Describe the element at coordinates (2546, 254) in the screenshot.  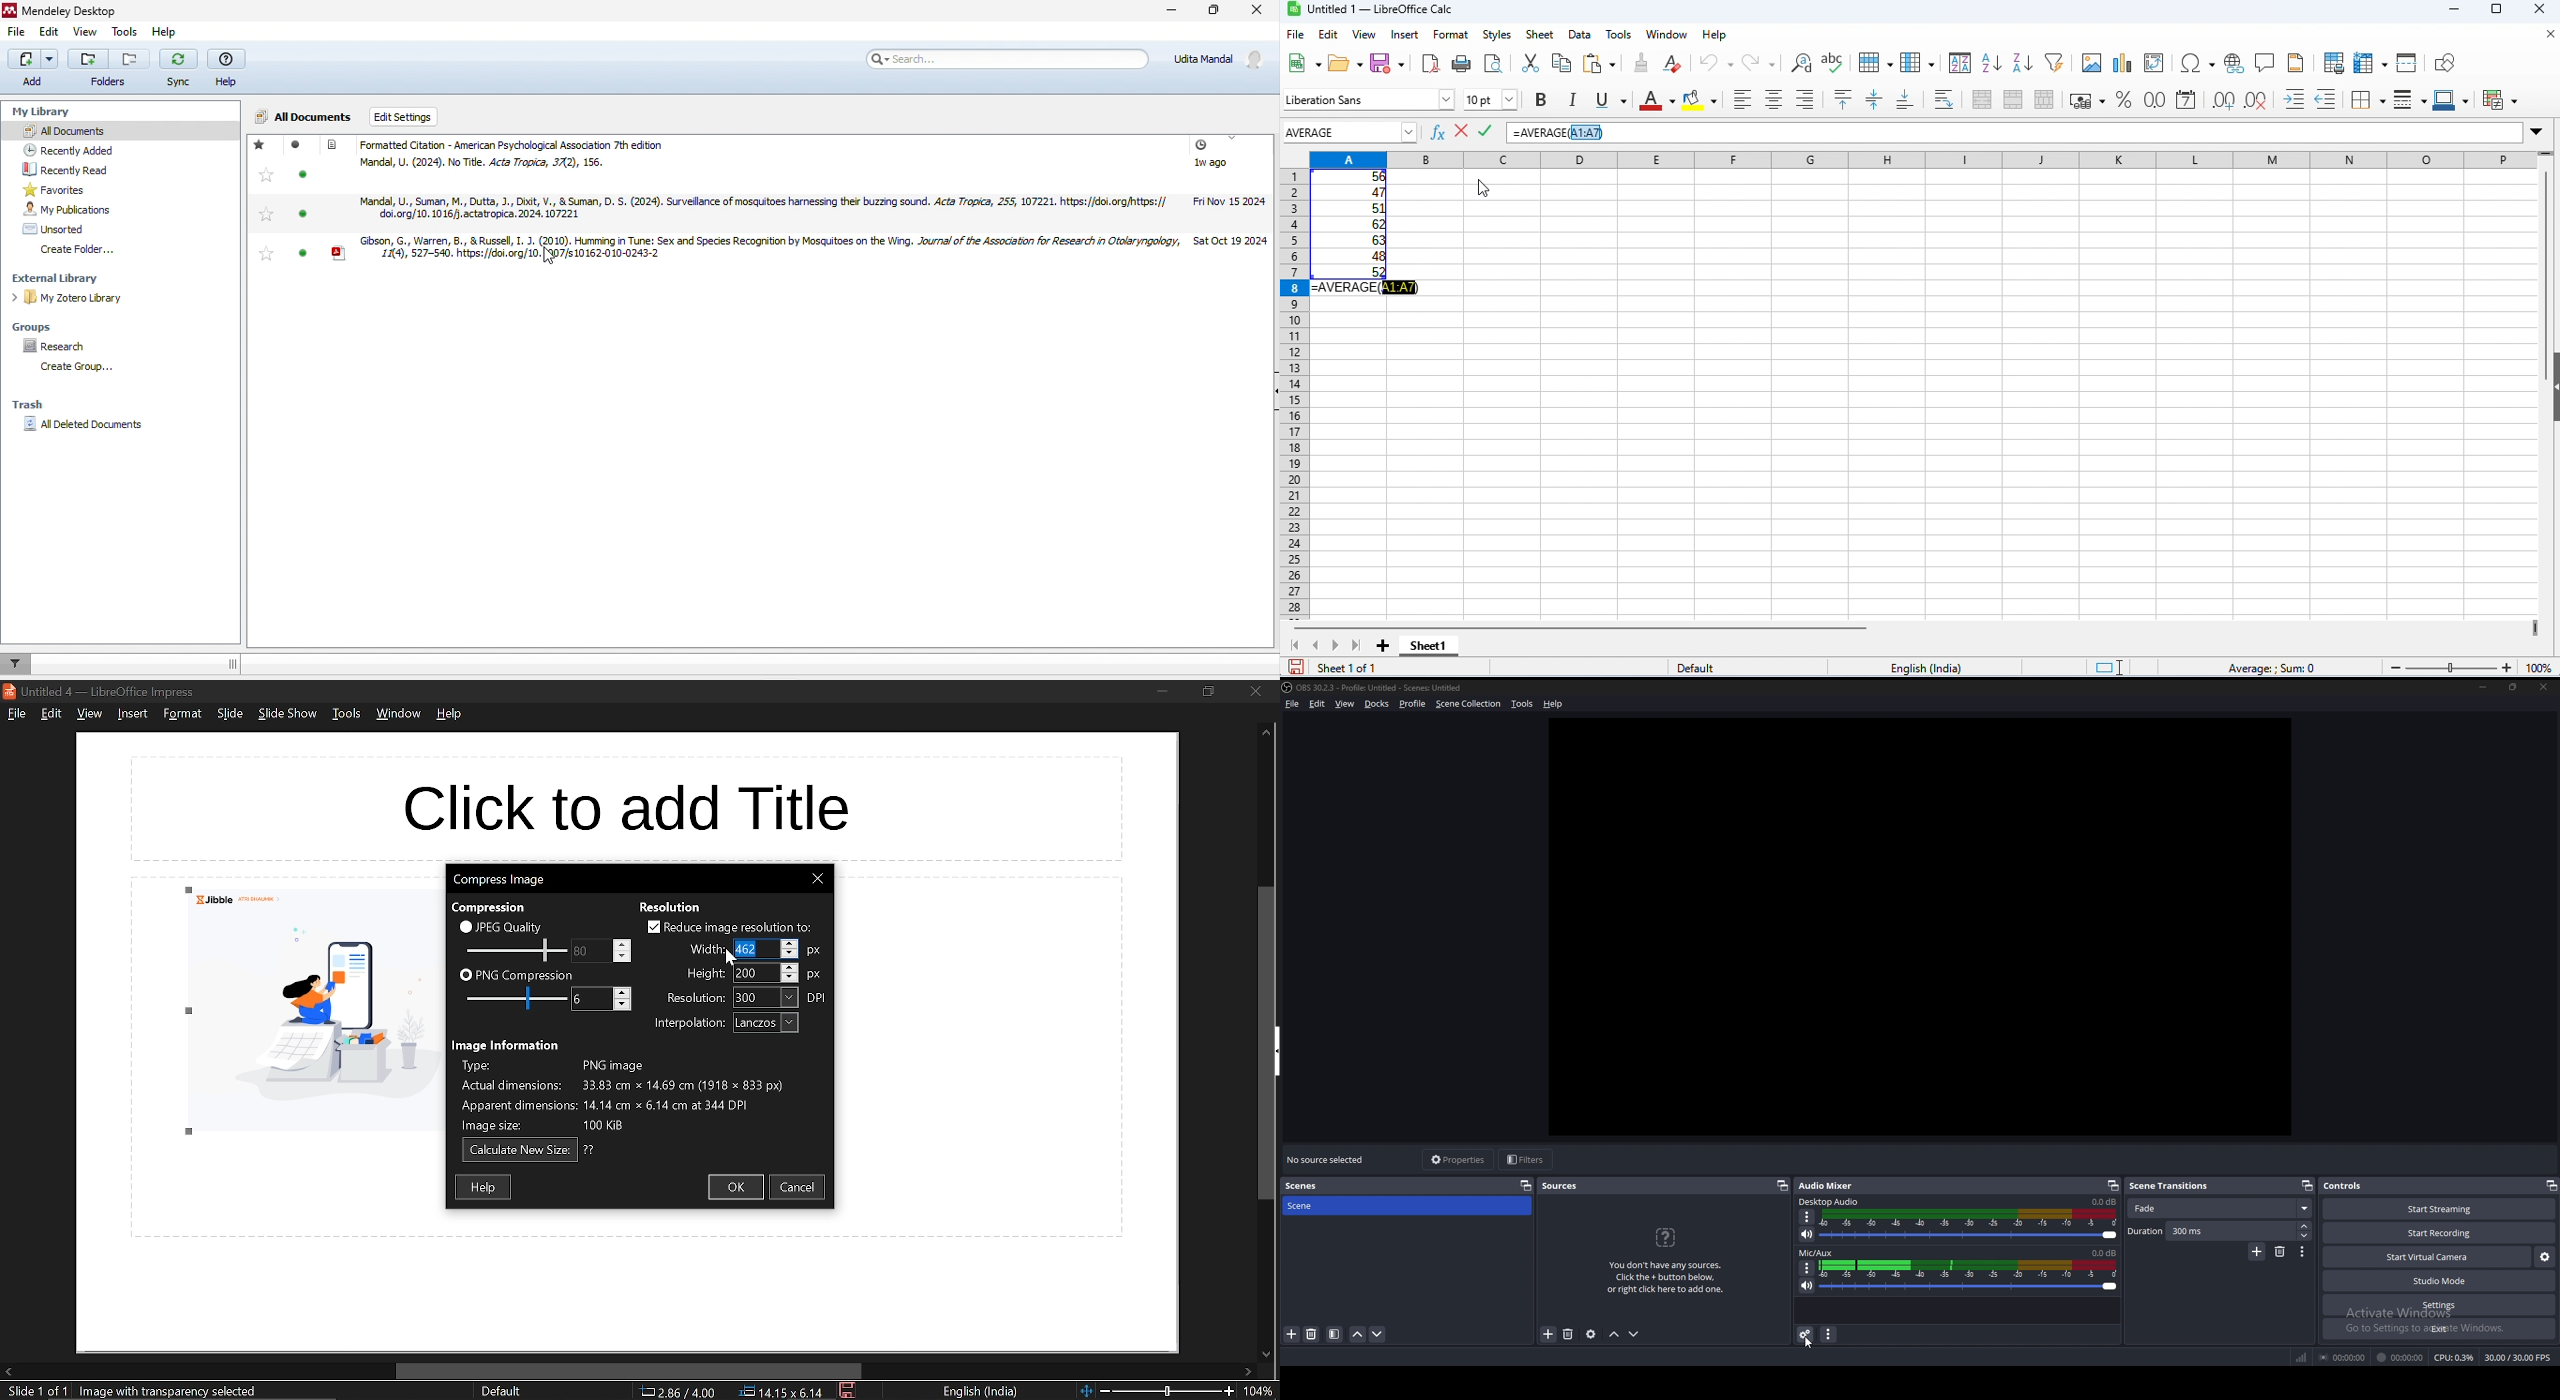
I see `vertical scroll bar` at that location.